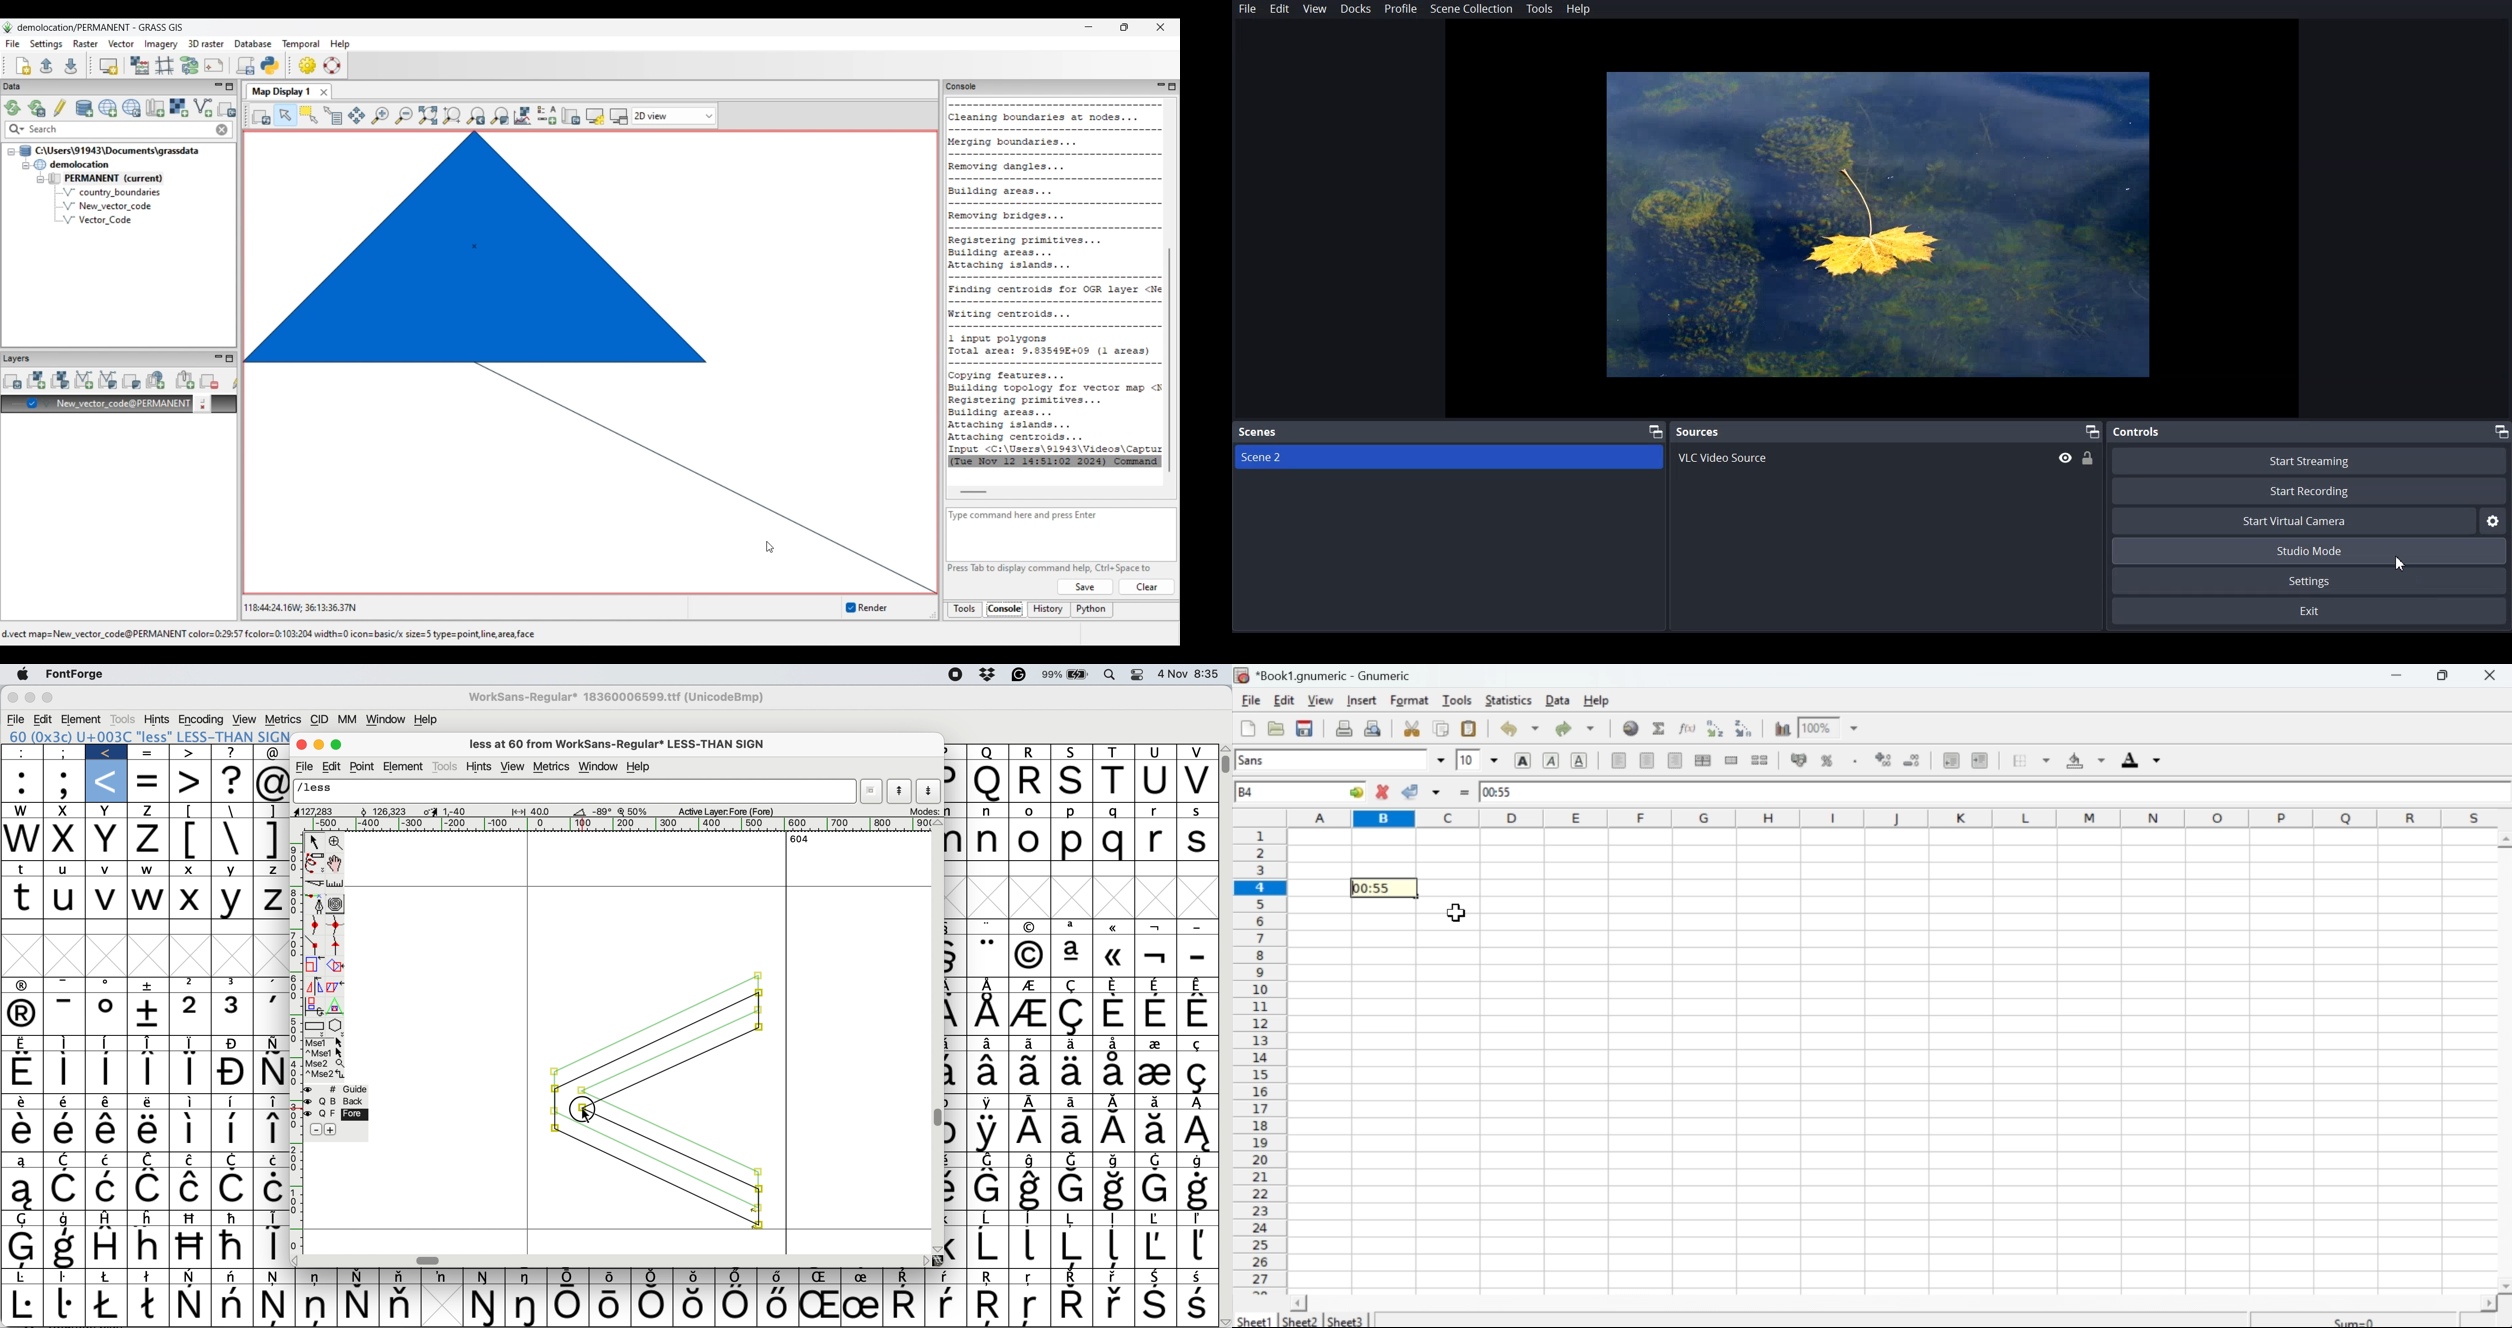  What do you see at coordinates (1471, 9) in the screenshot?
I see `Scene Collection` at bounding box center [1471, 9].